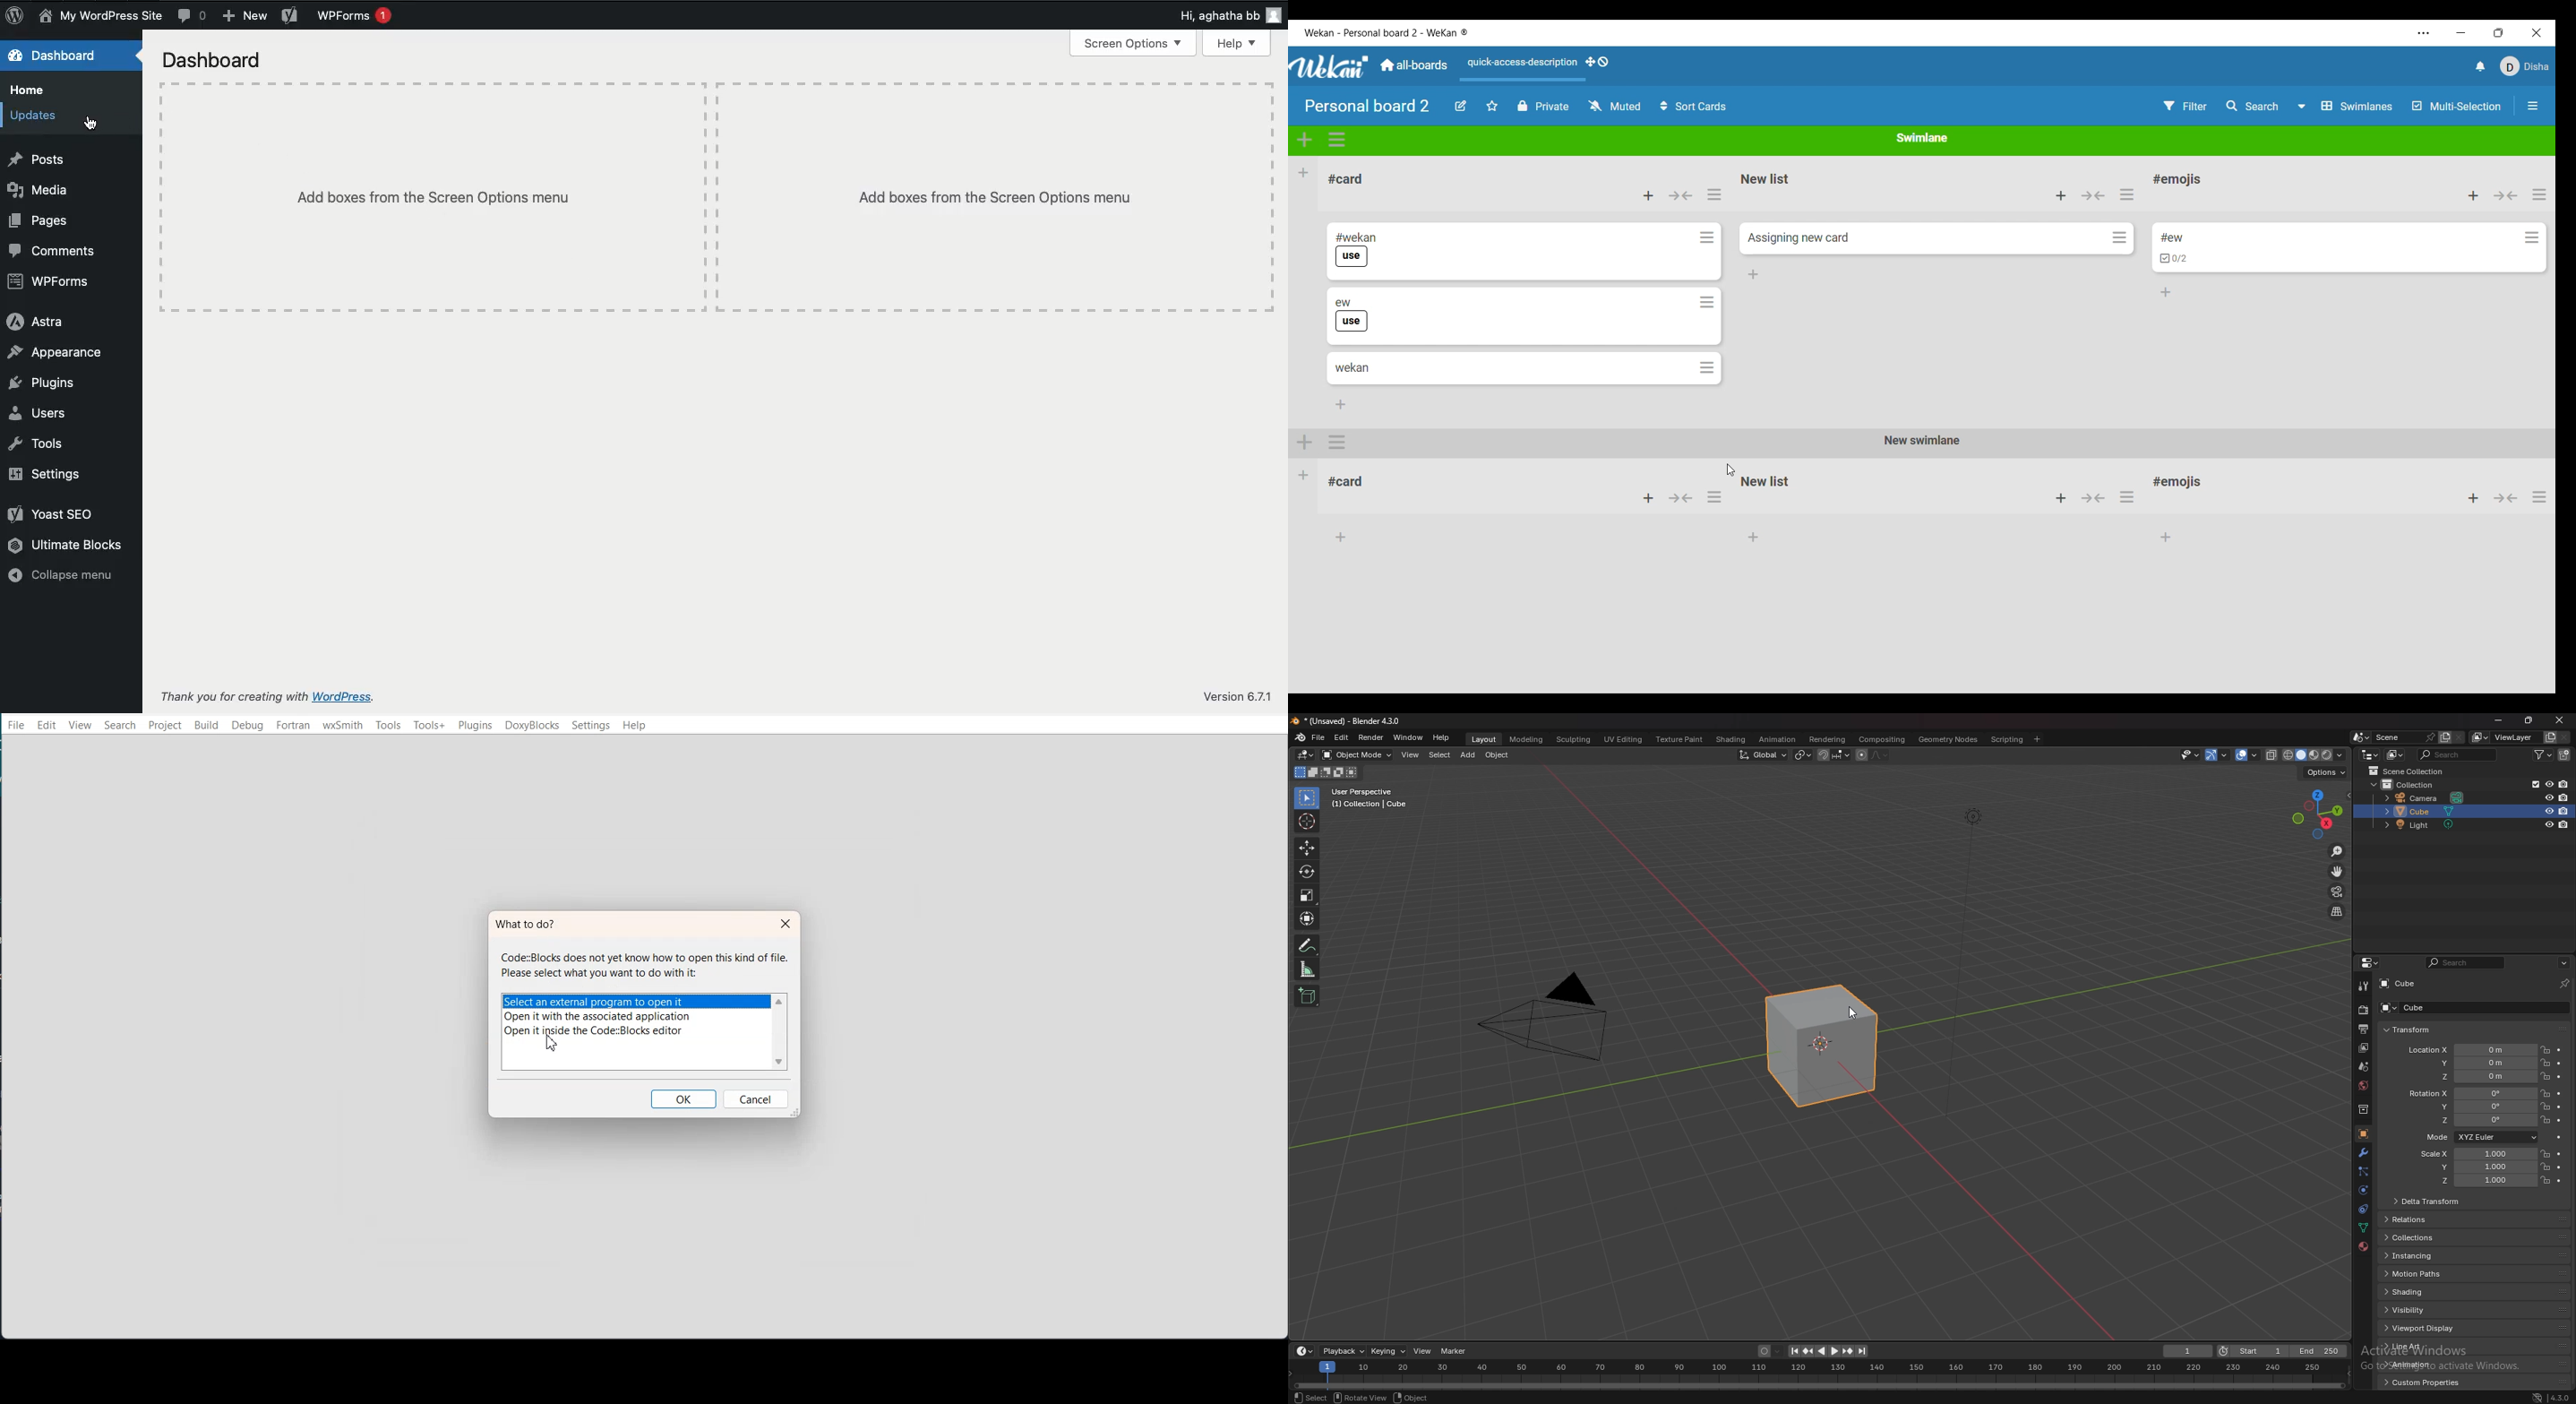 Image resolution: width=2576 pixels, height=1428 pixels. Describe the element at coordinates (192, 15) in the screenshot. I see `Comment` at that location.